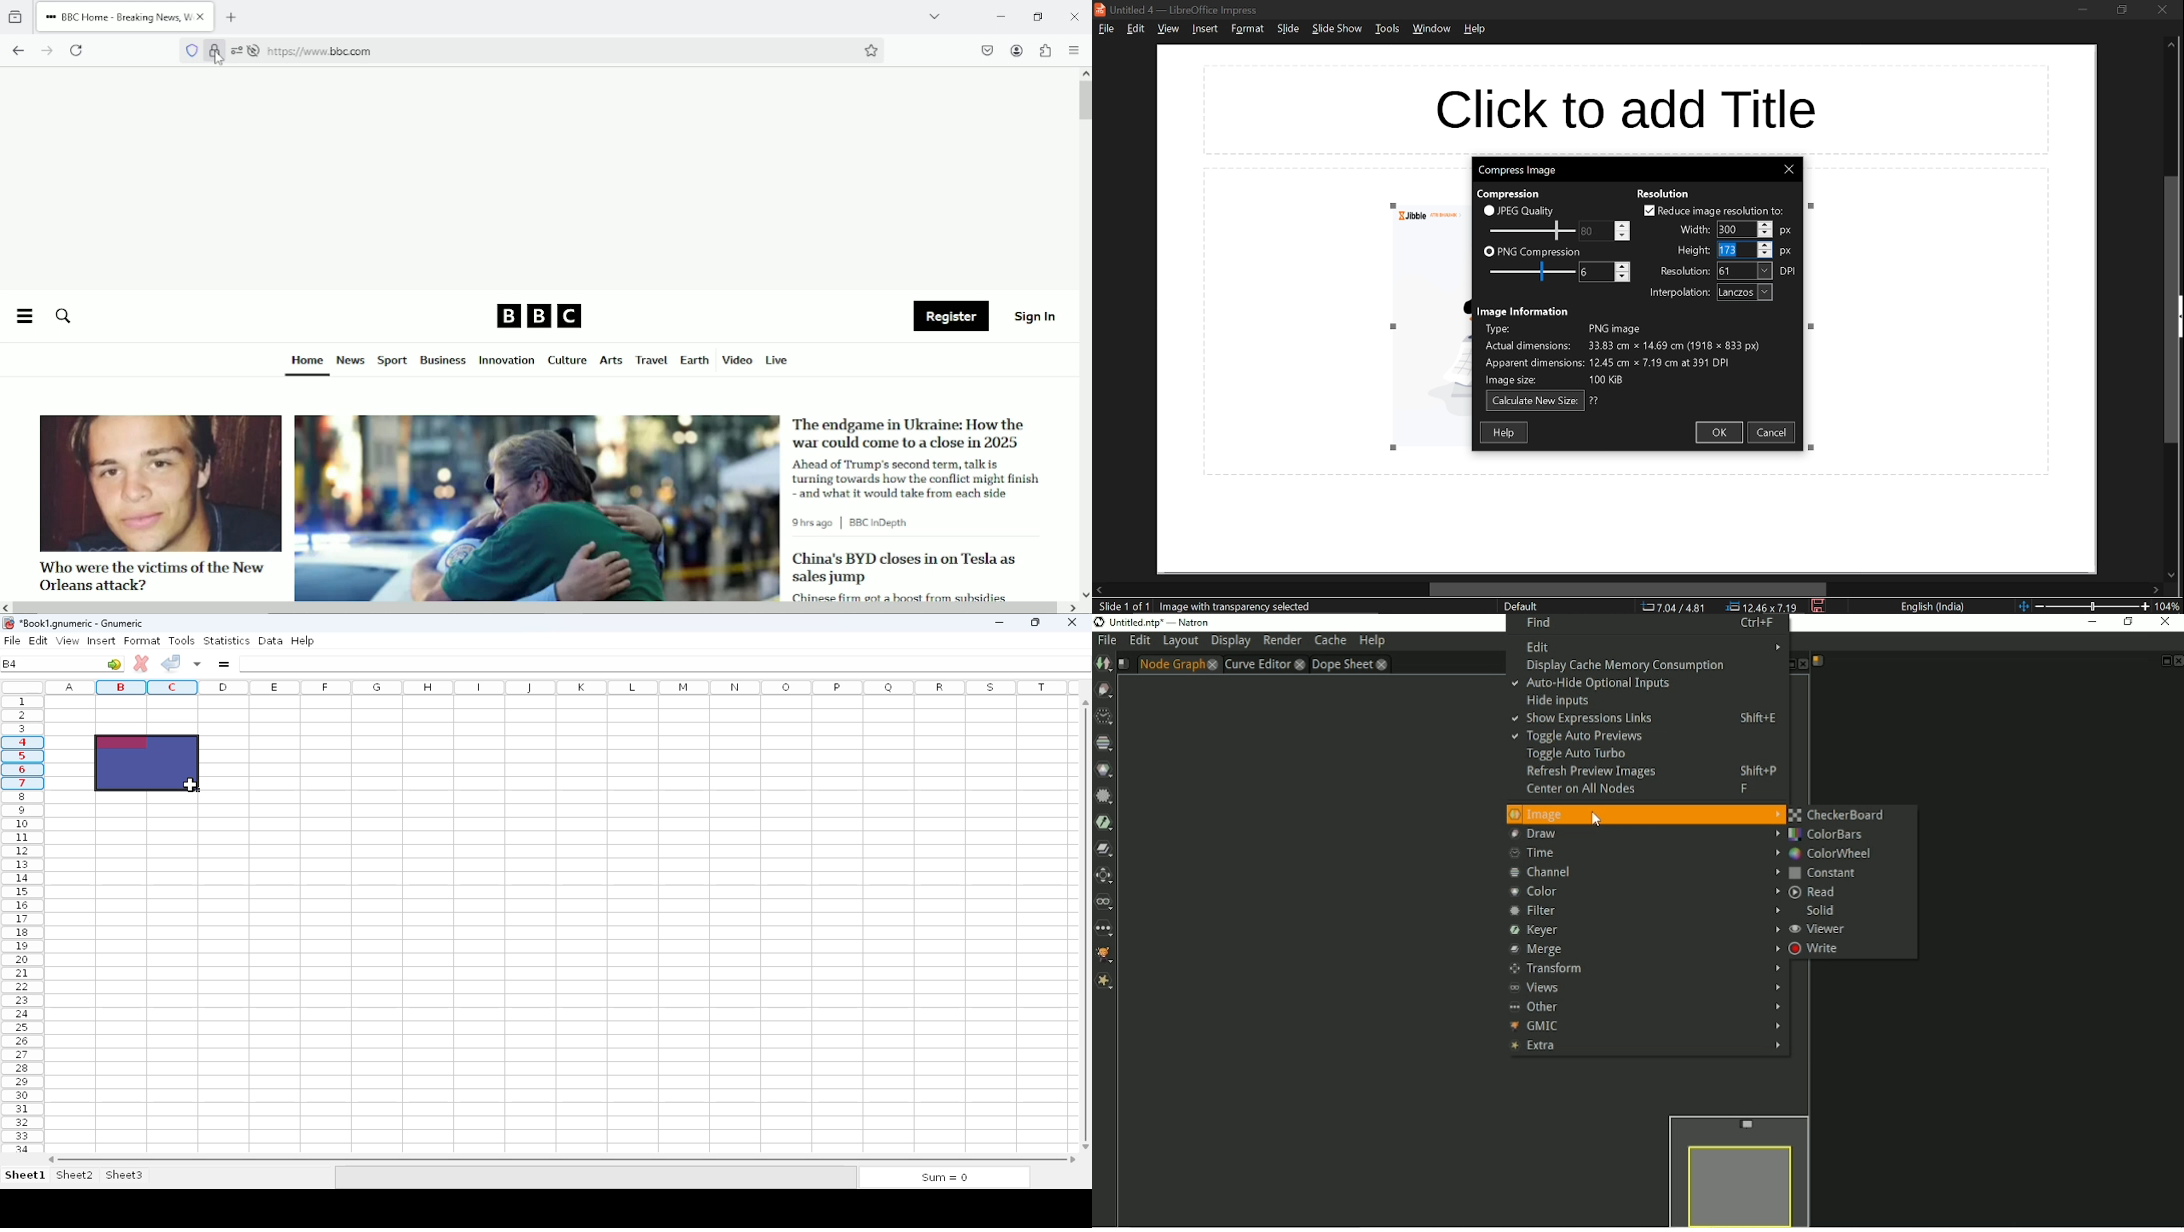 Image resolution: width=2184 pixels, height=1232 pixels. What do you see at coordinates (1680, 293) in the screenshot?
I see `text` at bounding box center [1680, 293].